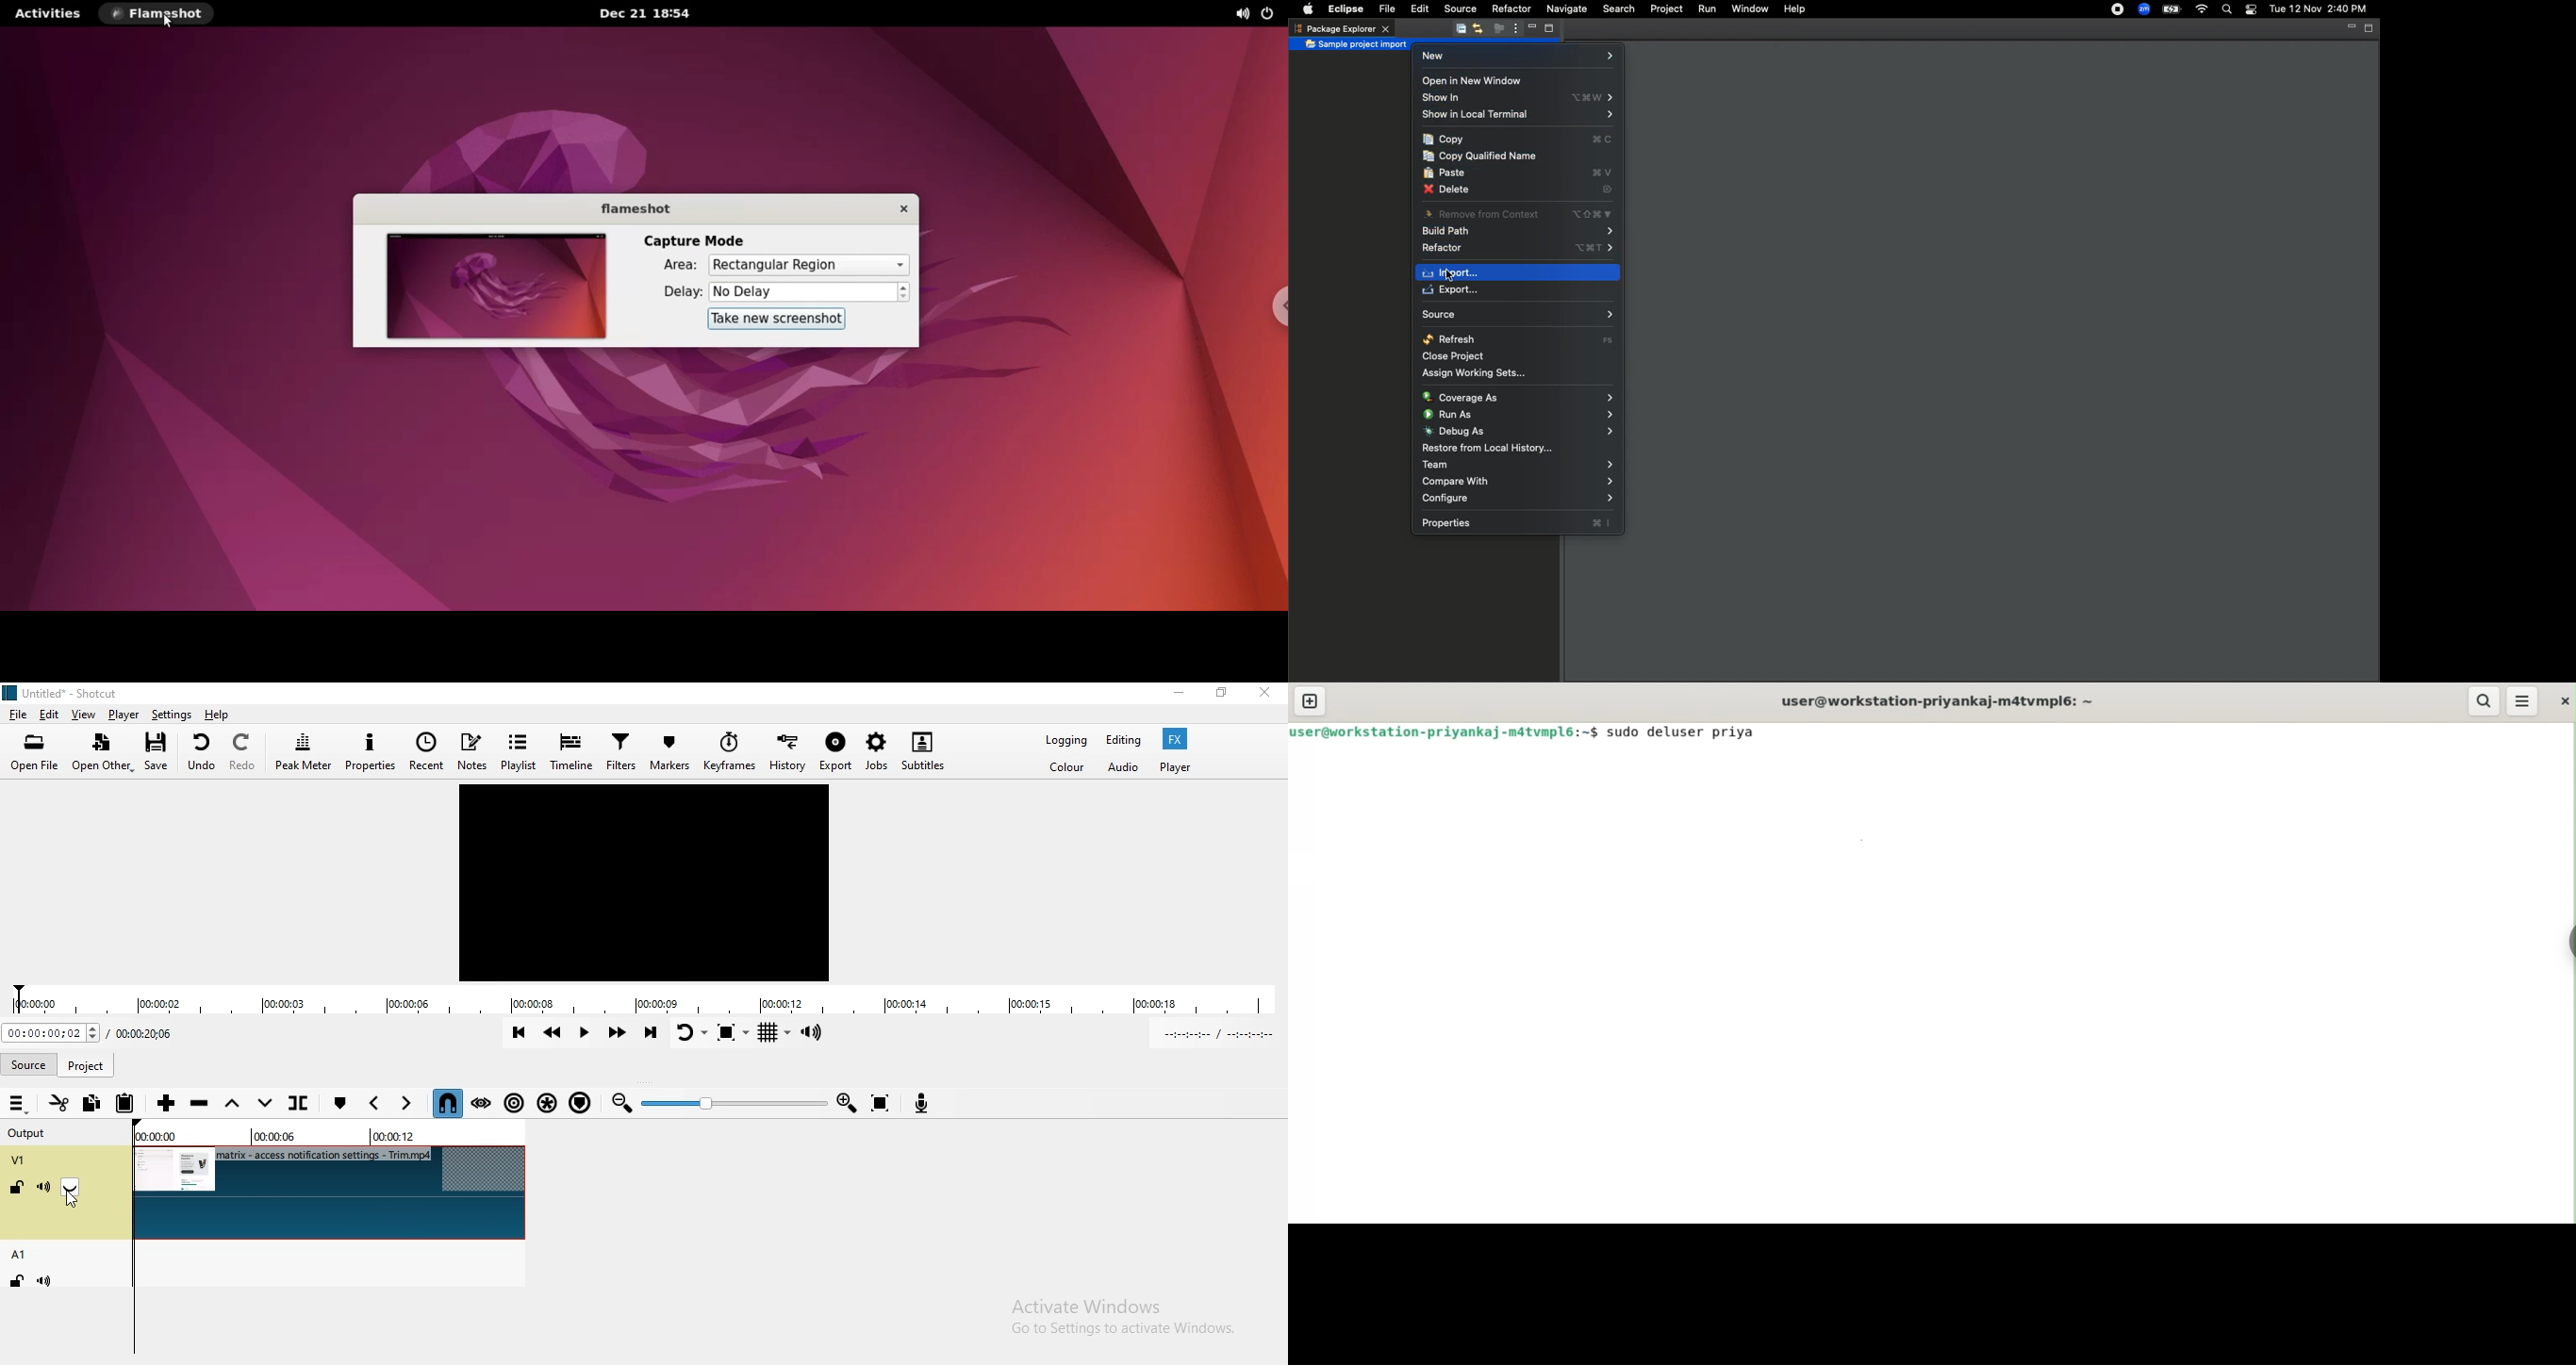  I want to click on Previous marker, so click(374, 1104).